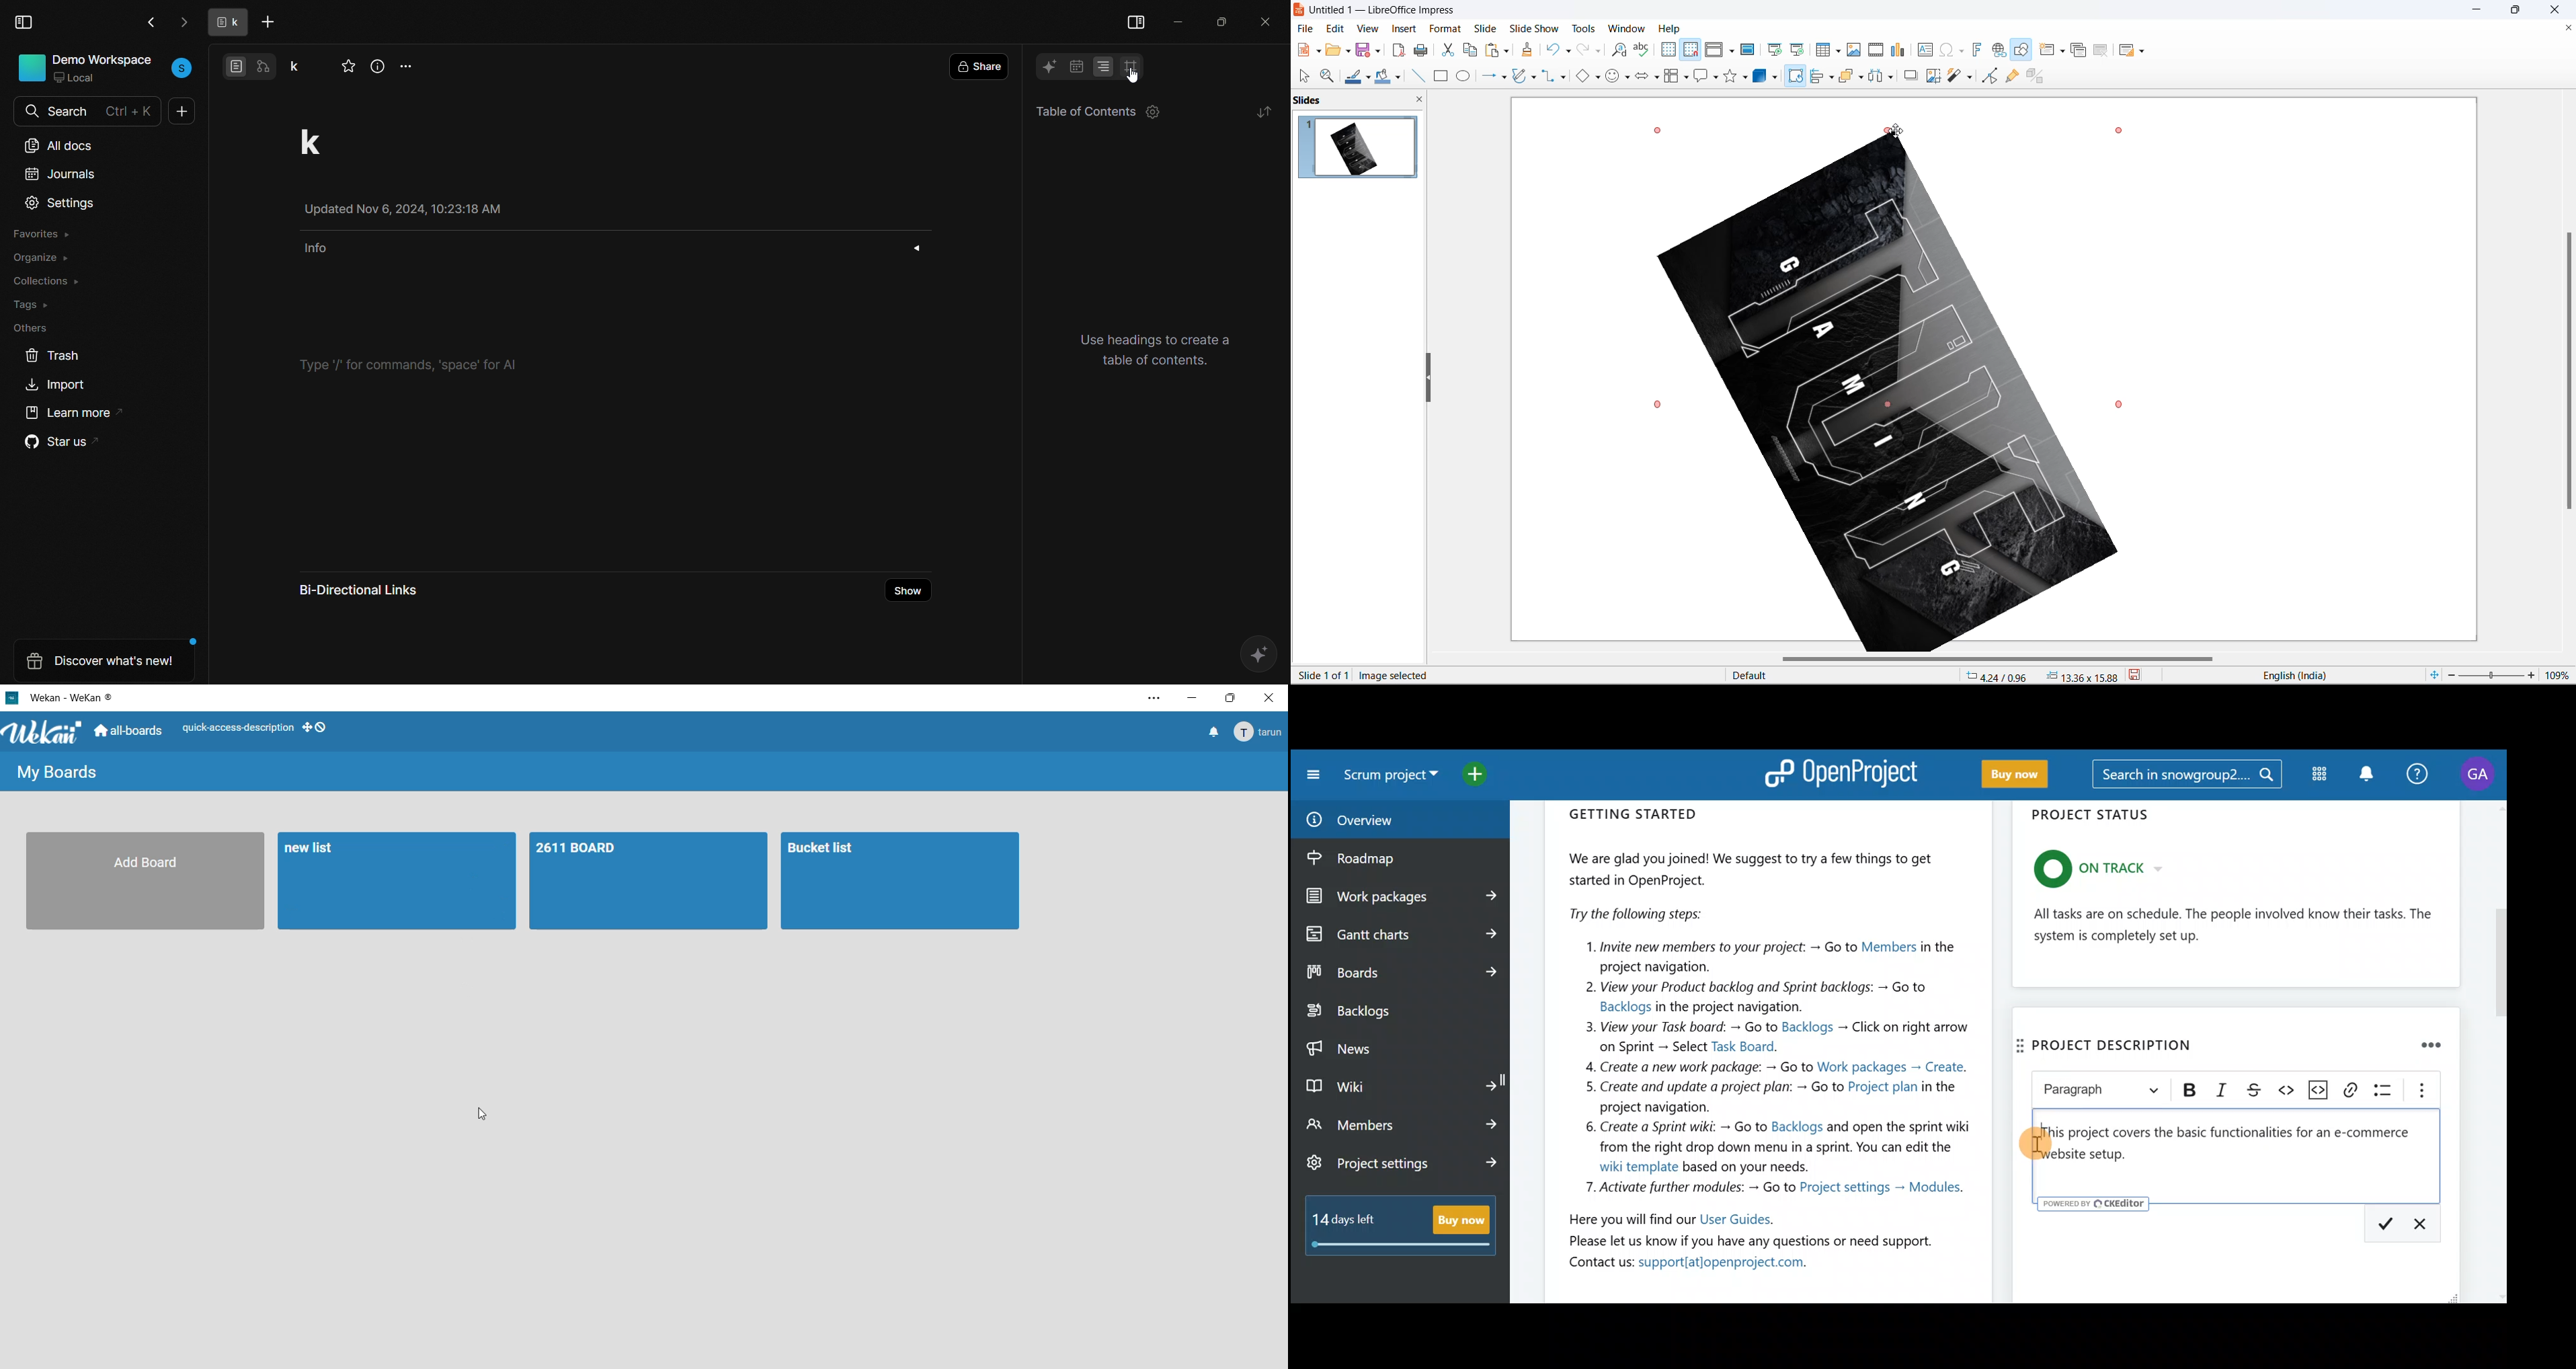 This screenshot has width=2576, height=1372. What do you see at coordinates (1319, 52) in the screenshot?
I see `new file options` at bounding box center [1319, 52].